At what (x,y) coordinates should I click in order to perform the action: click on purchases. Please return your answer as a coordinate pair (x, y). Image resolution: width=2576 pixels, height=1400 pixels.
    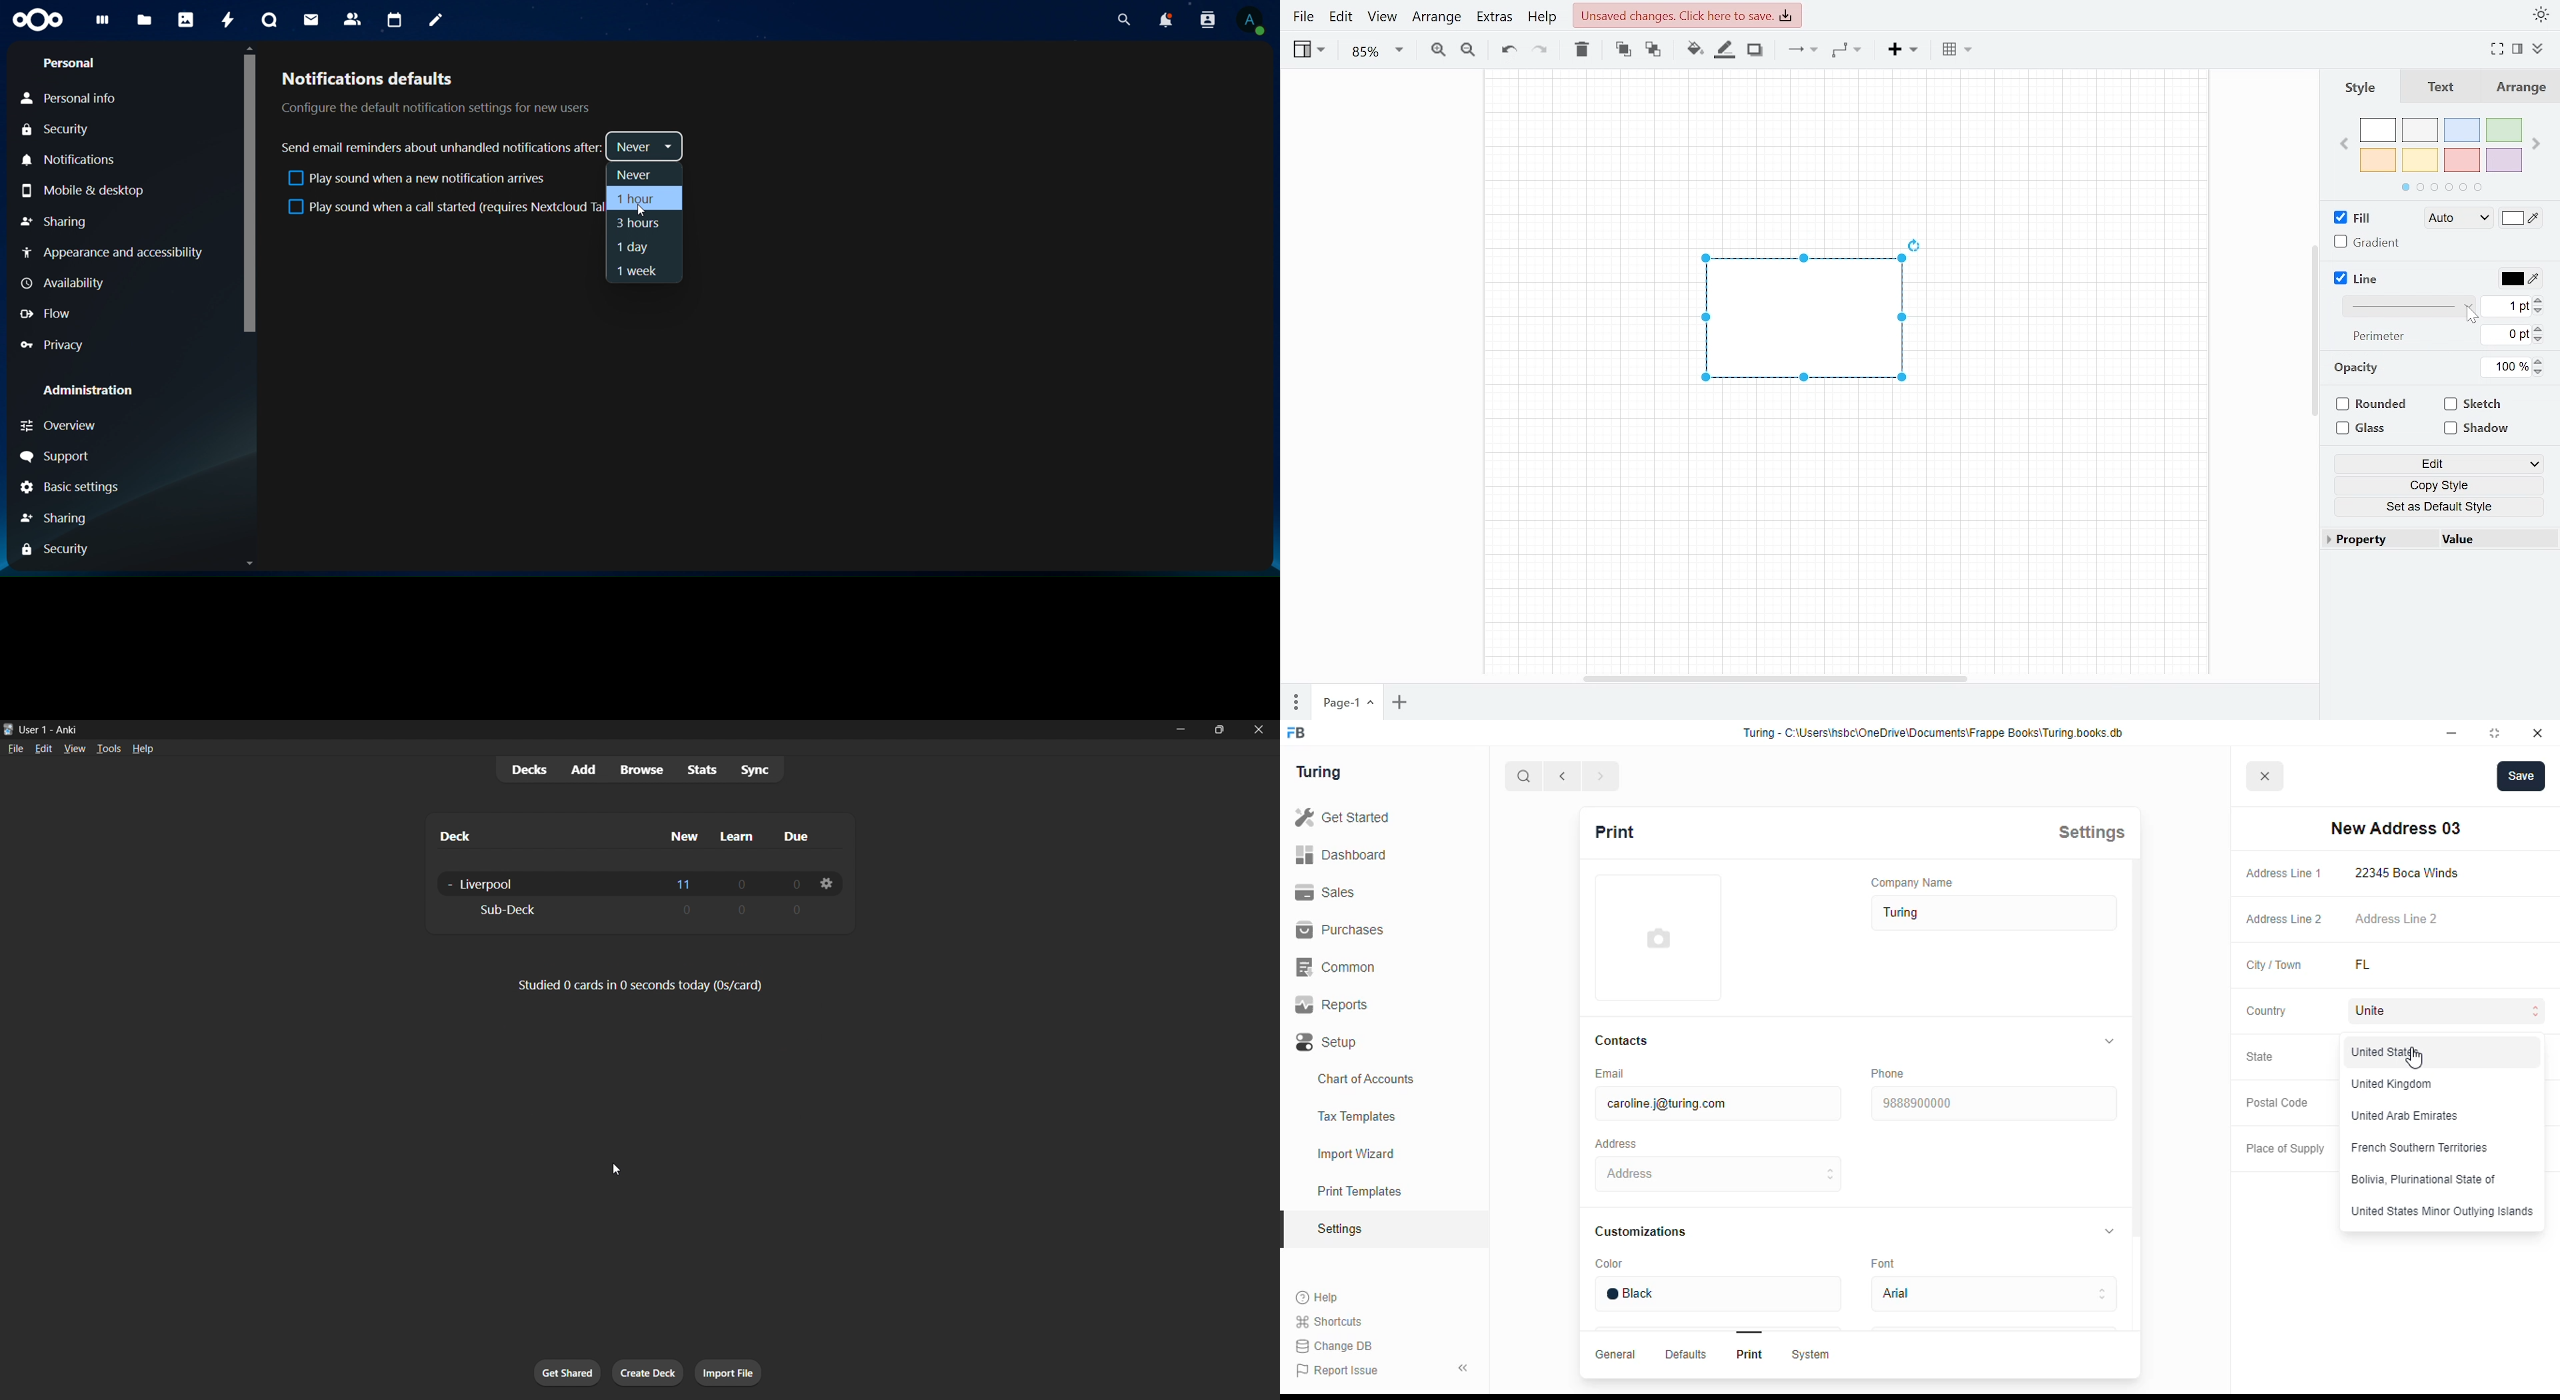
    Looking at the image, I should click on (1340, 930).